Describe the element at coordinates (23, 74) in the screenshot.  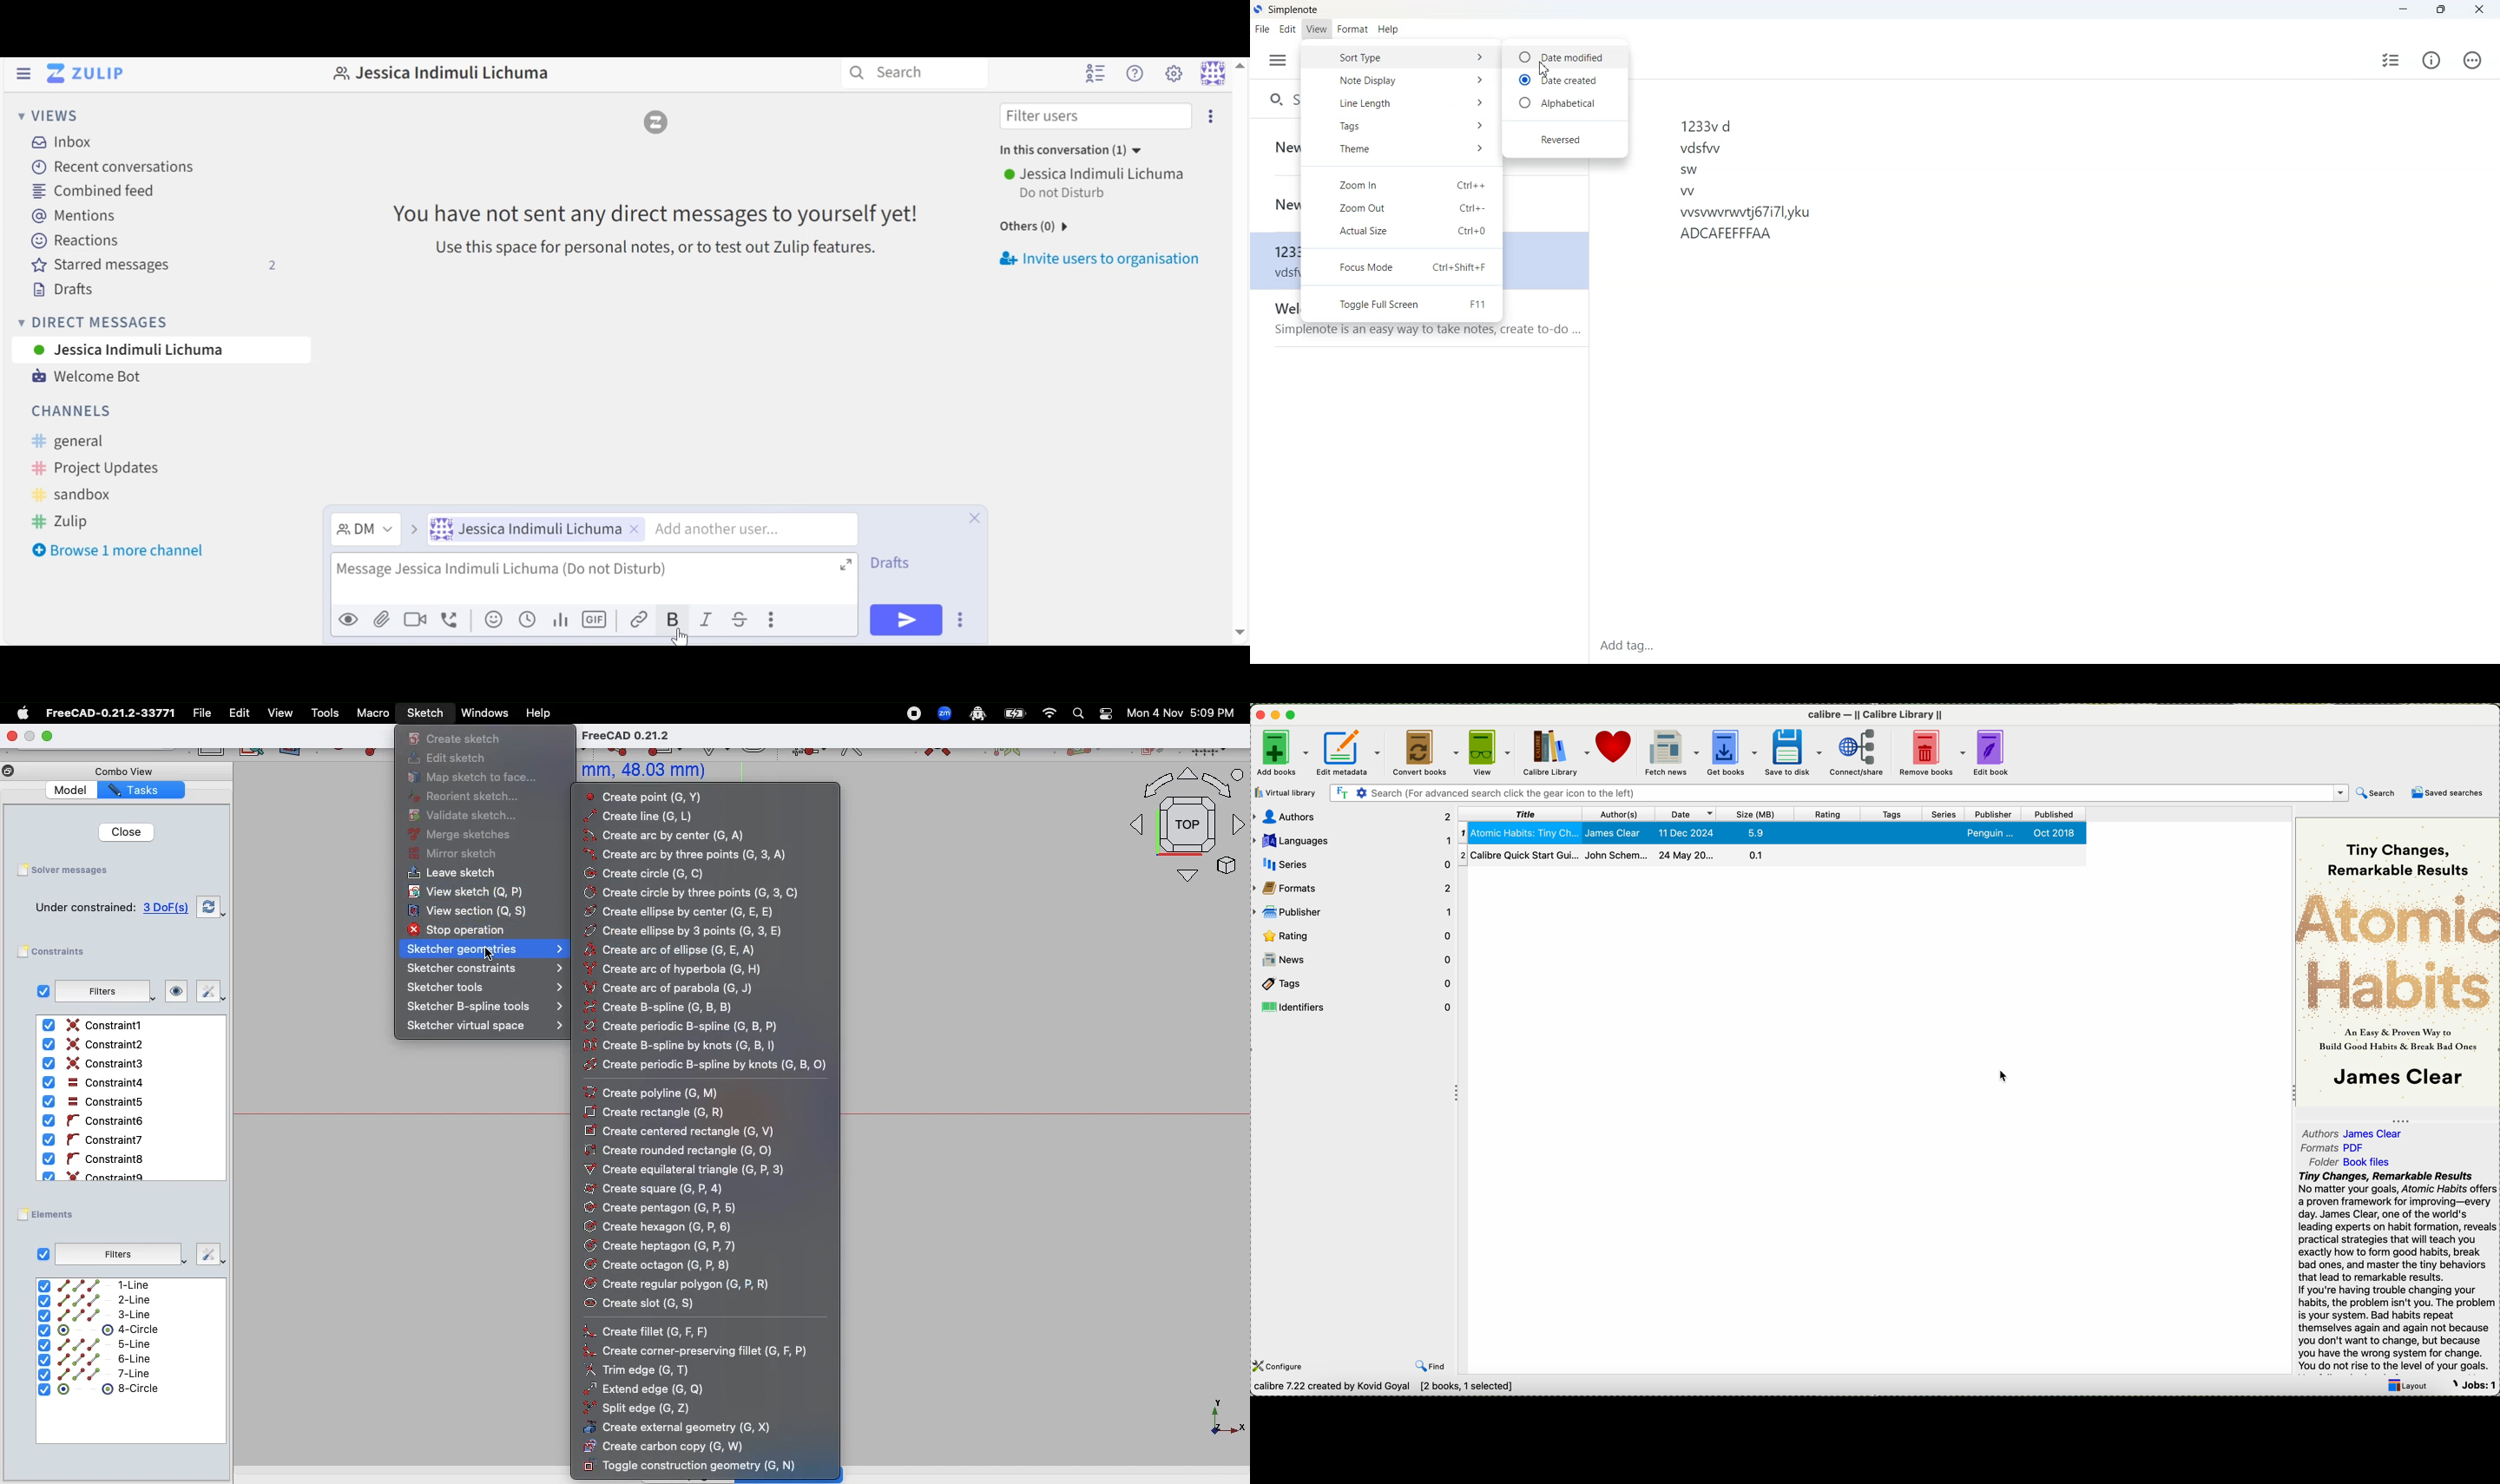
I see `Hide left Sidebar` at that location.